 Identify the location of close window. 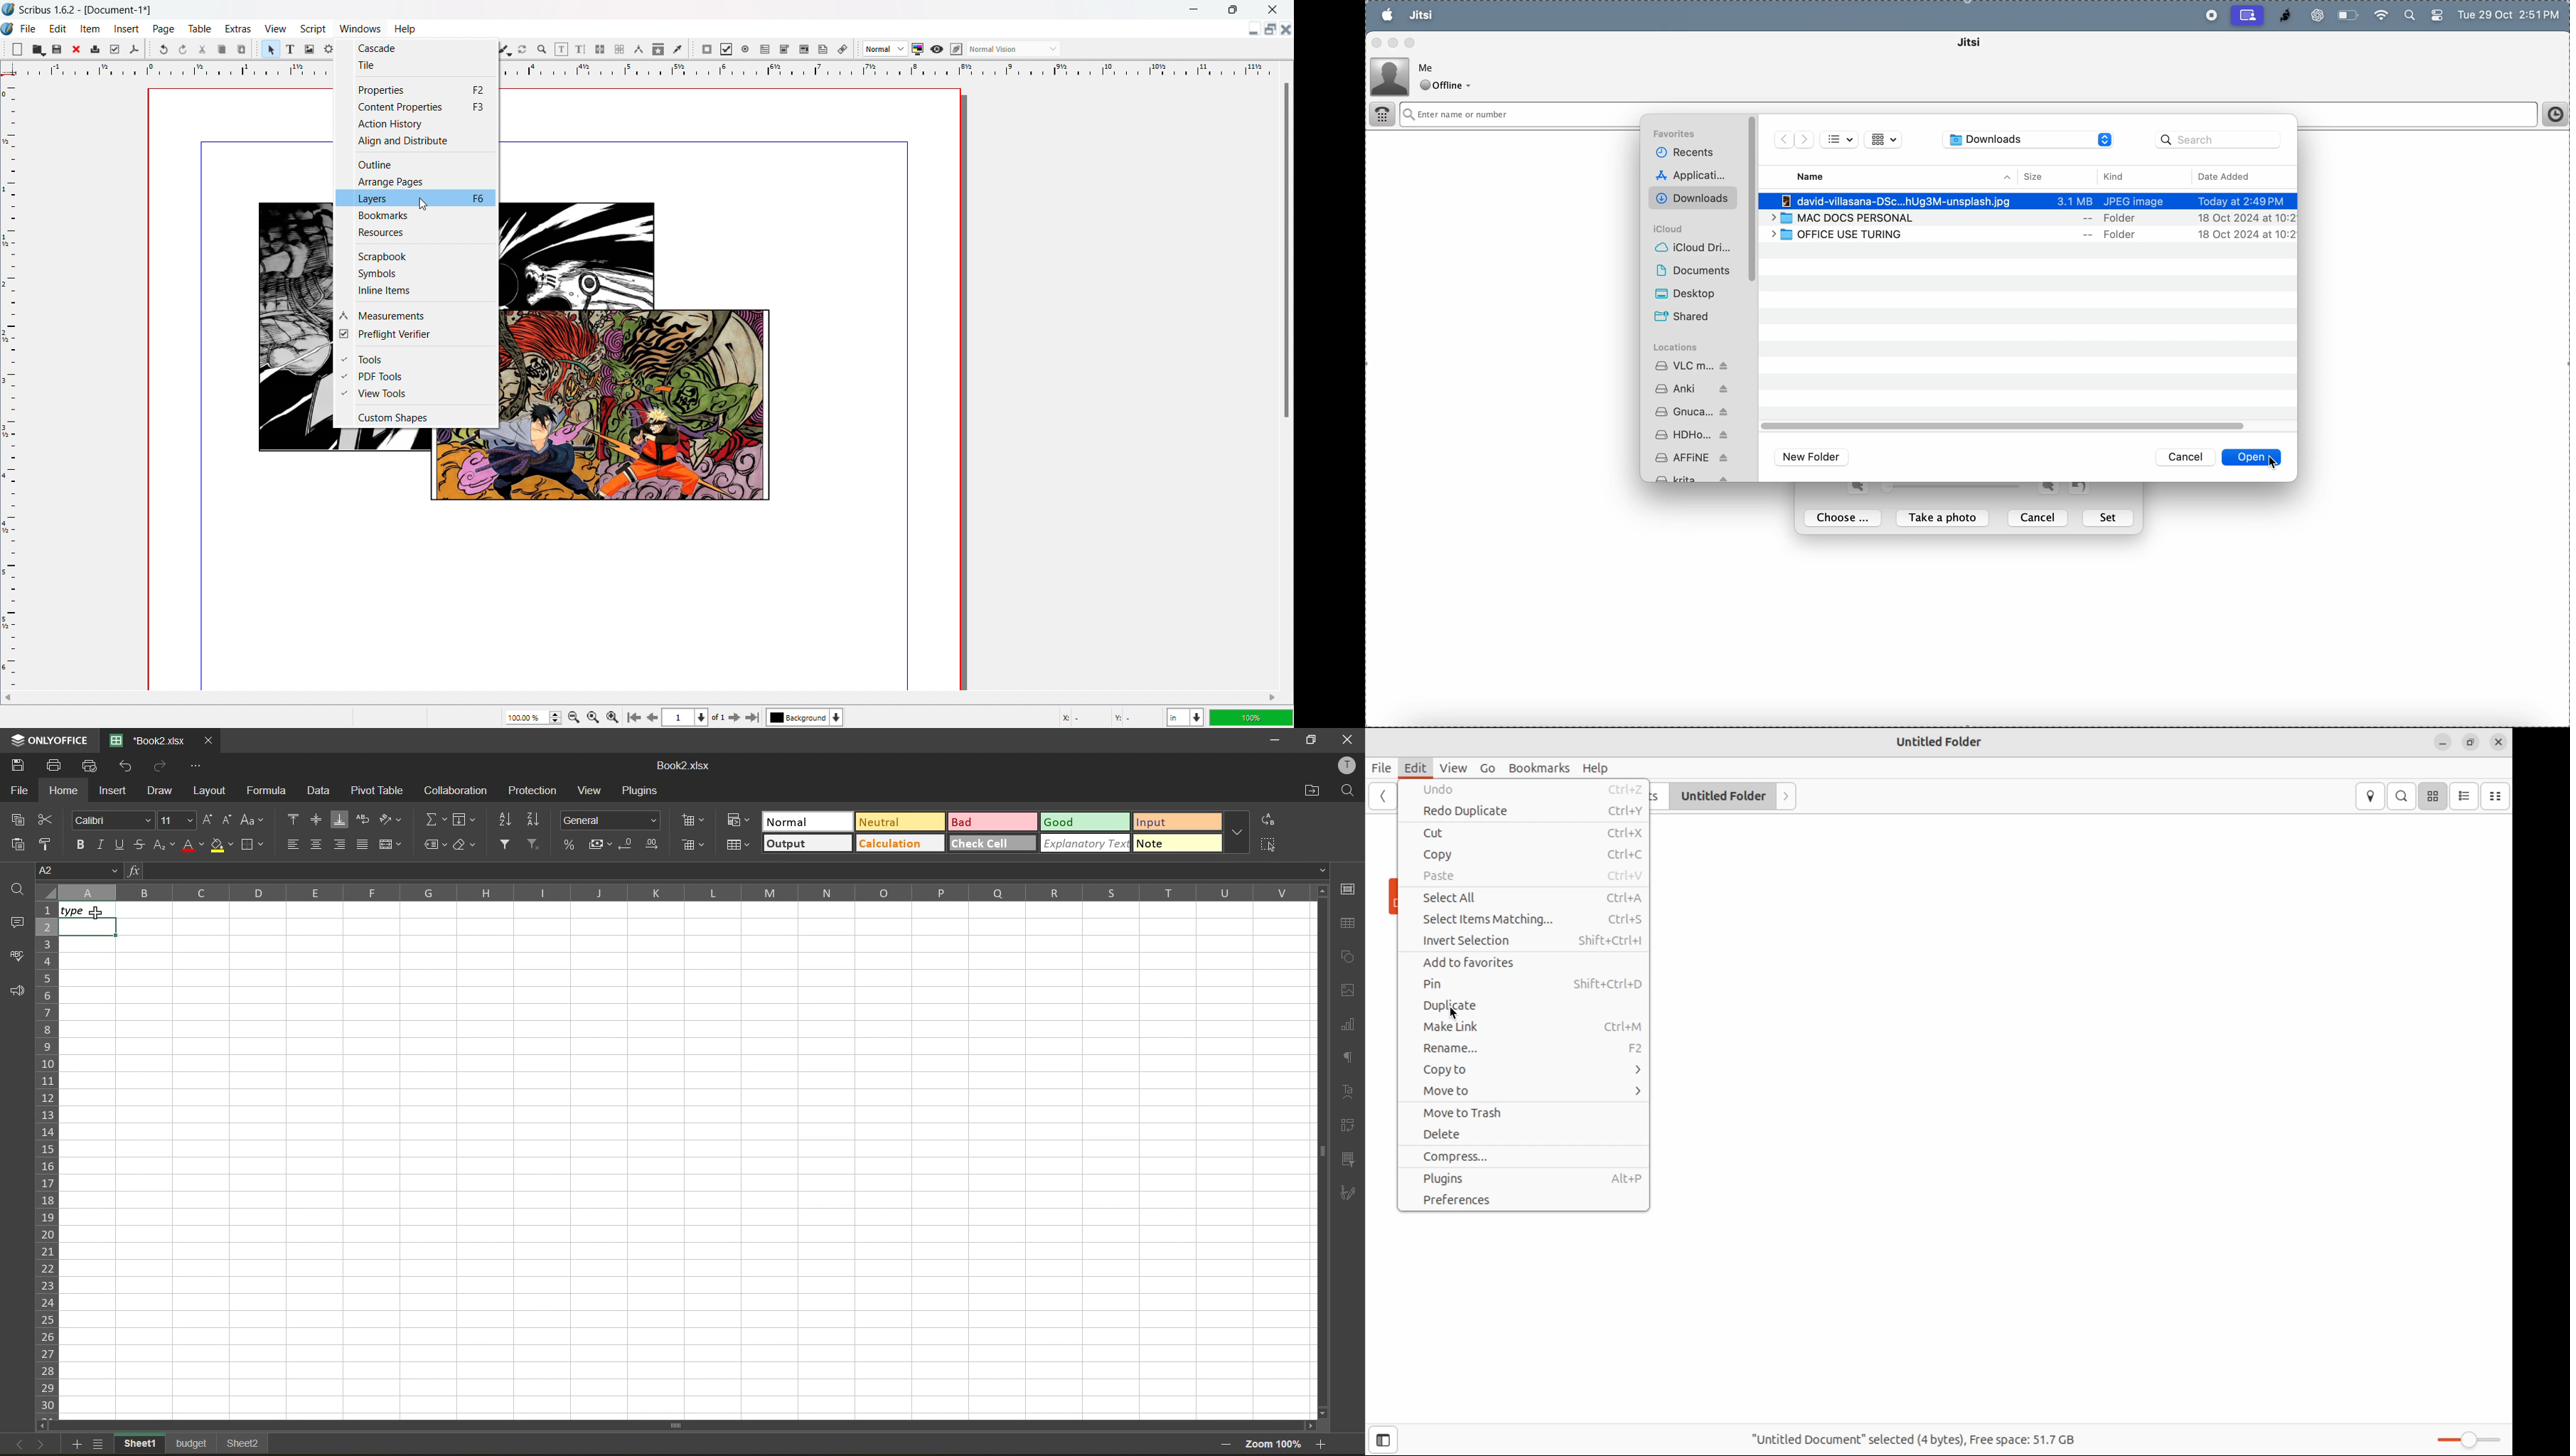
(1273, 9).